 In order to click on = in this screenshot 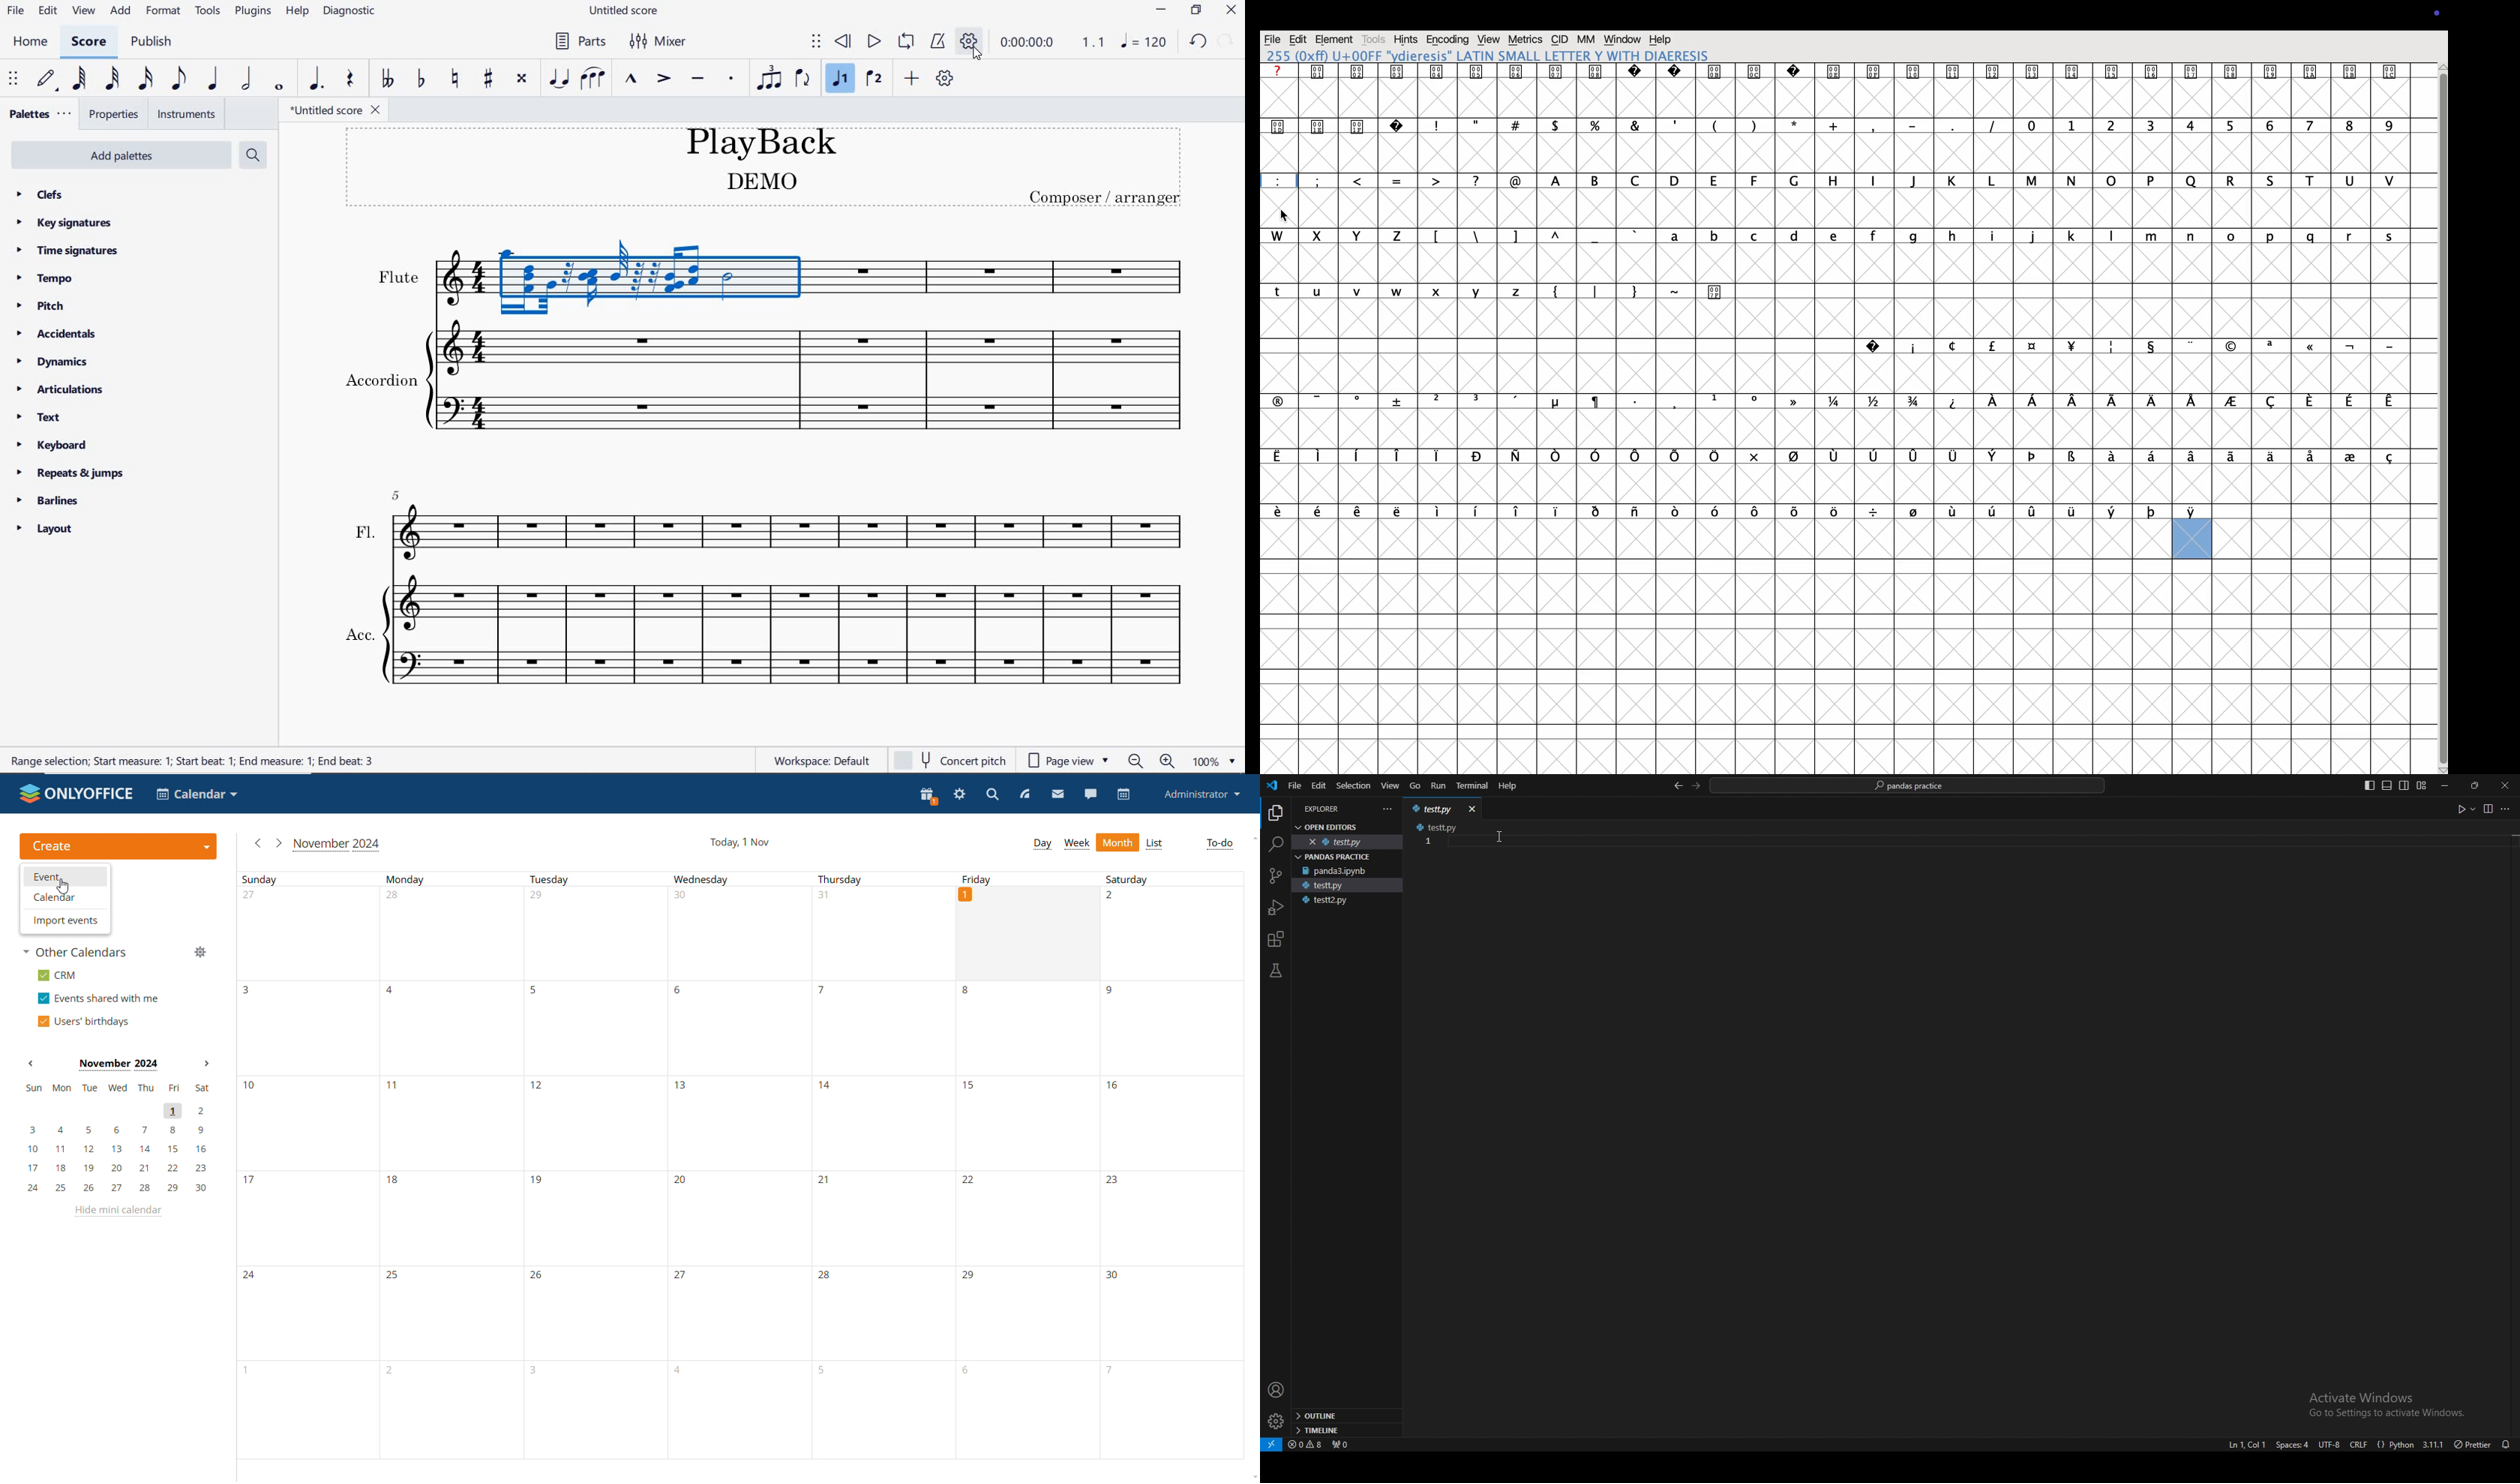, I will do `click(1398, 201)`.